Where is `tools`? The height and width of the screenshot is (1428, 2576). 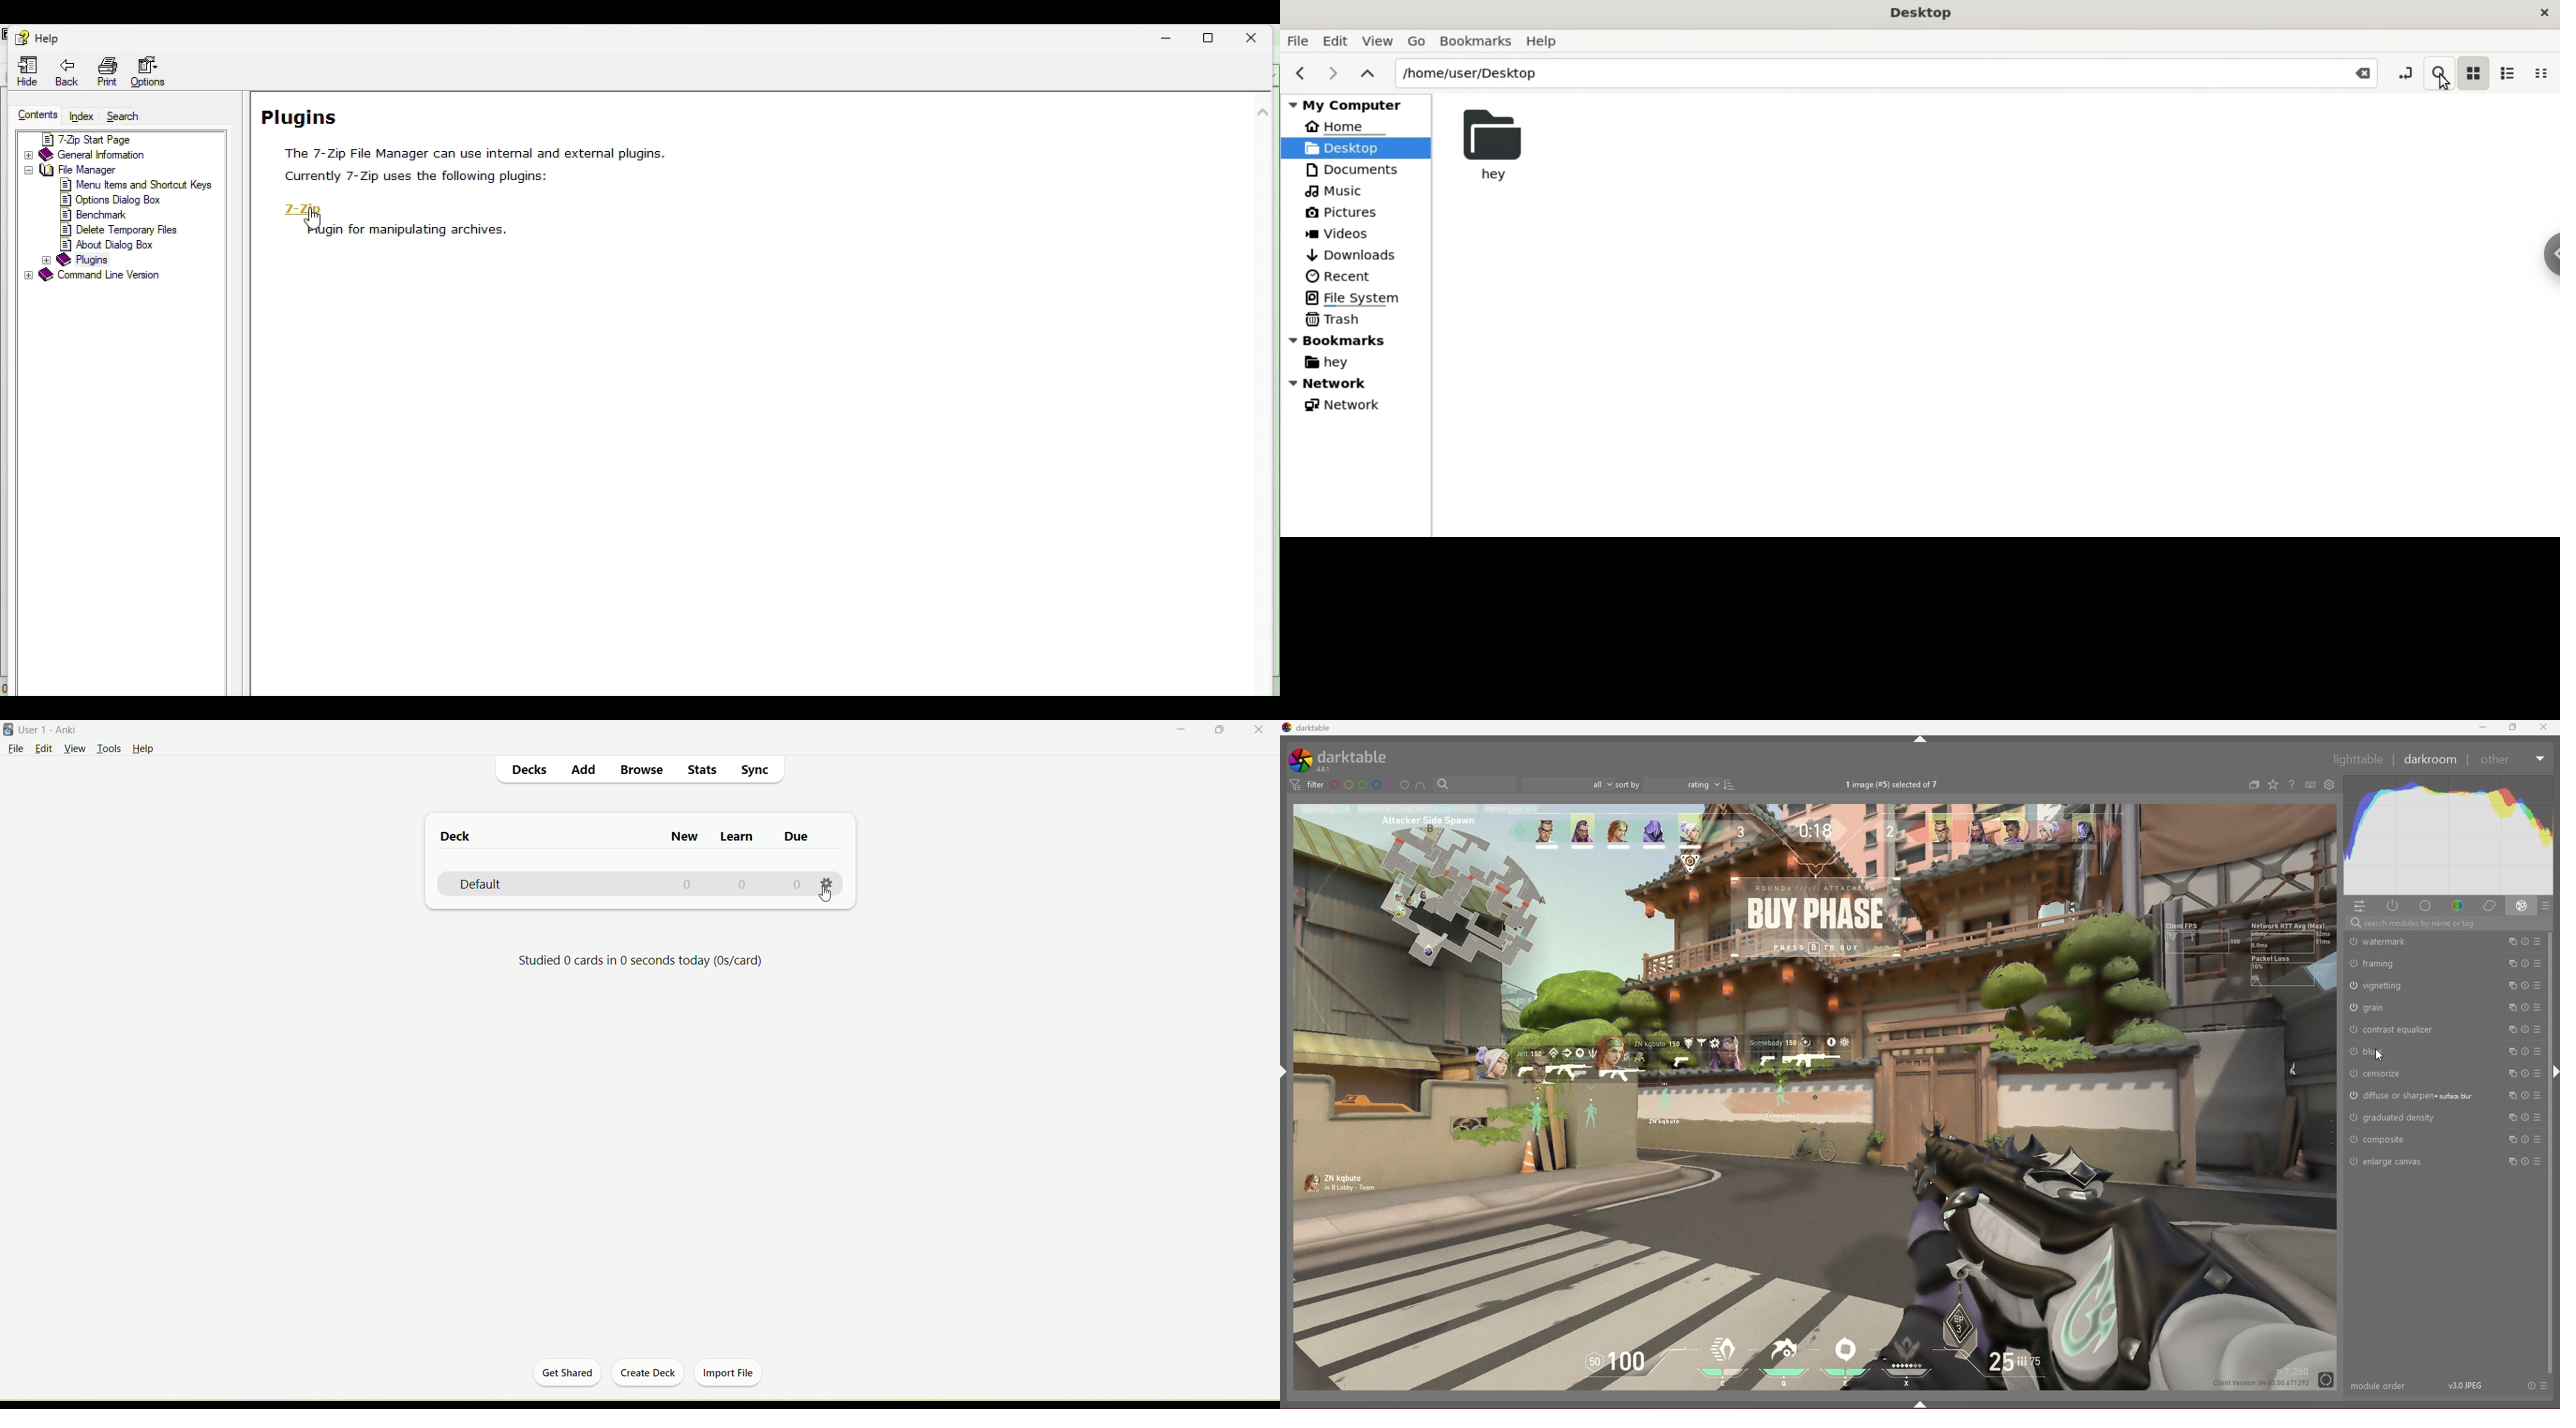 tools is located at coordinates (111, 749).